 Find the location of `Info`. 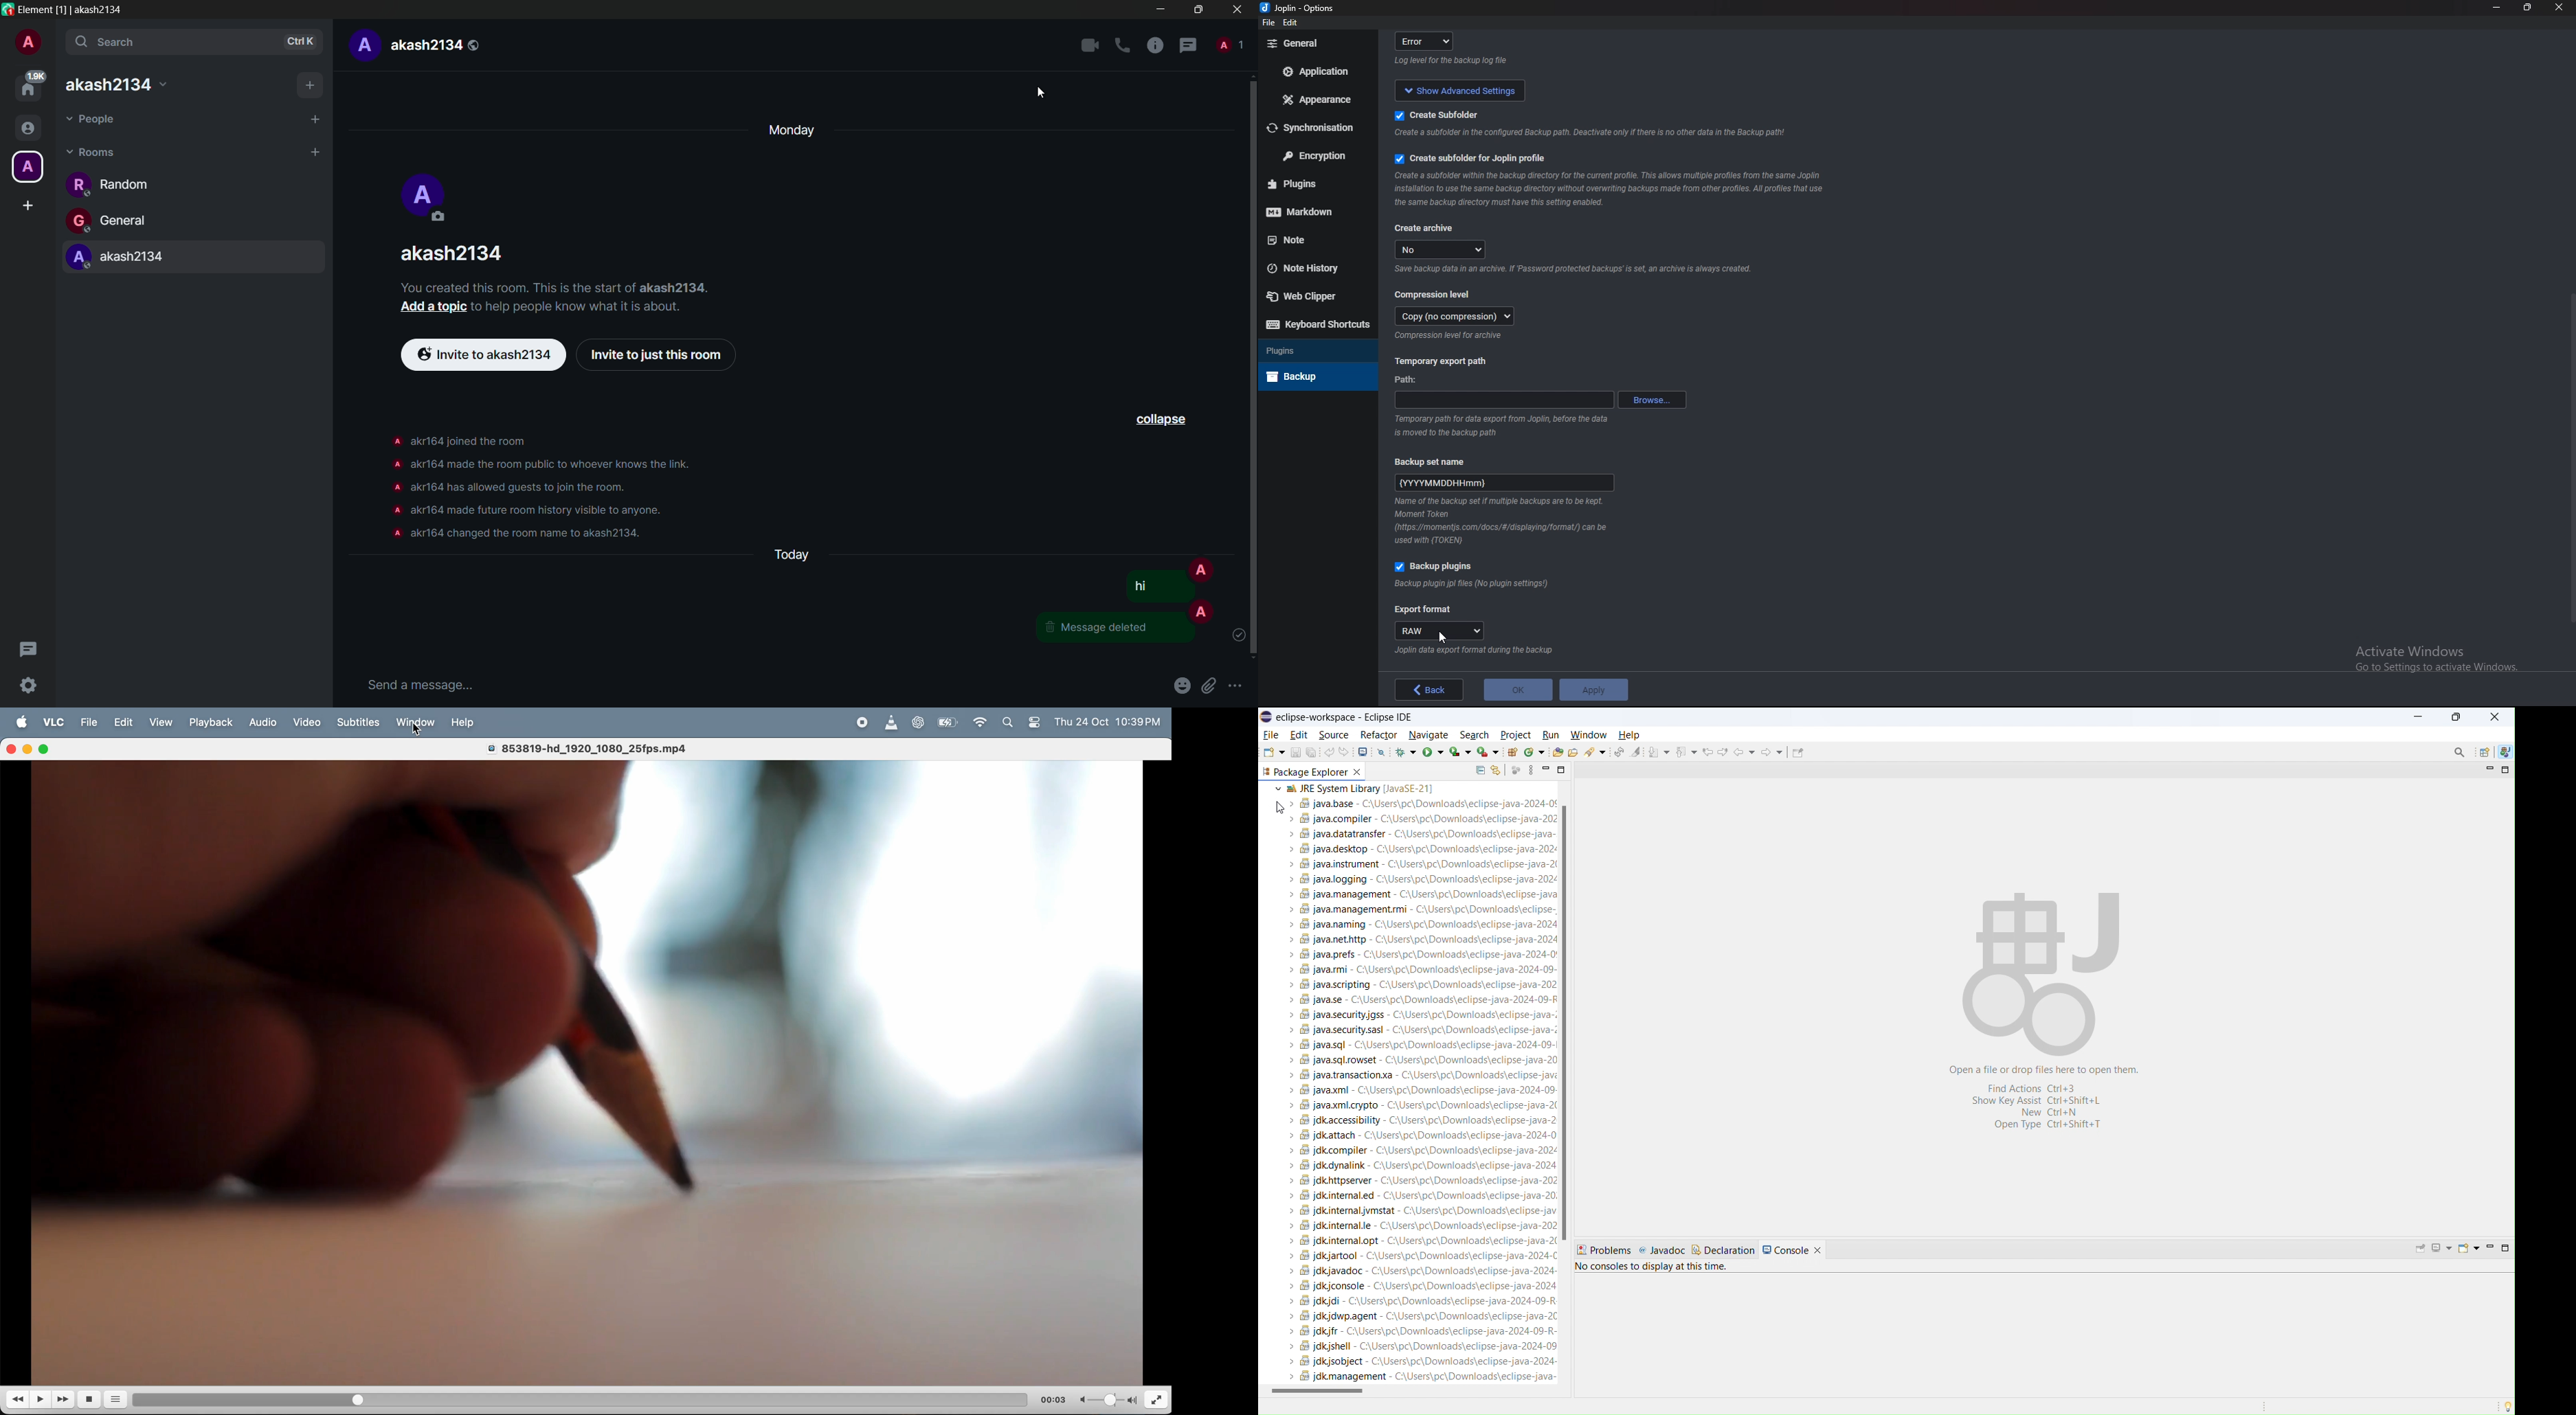

Info is located at coordinates (1472, 651).